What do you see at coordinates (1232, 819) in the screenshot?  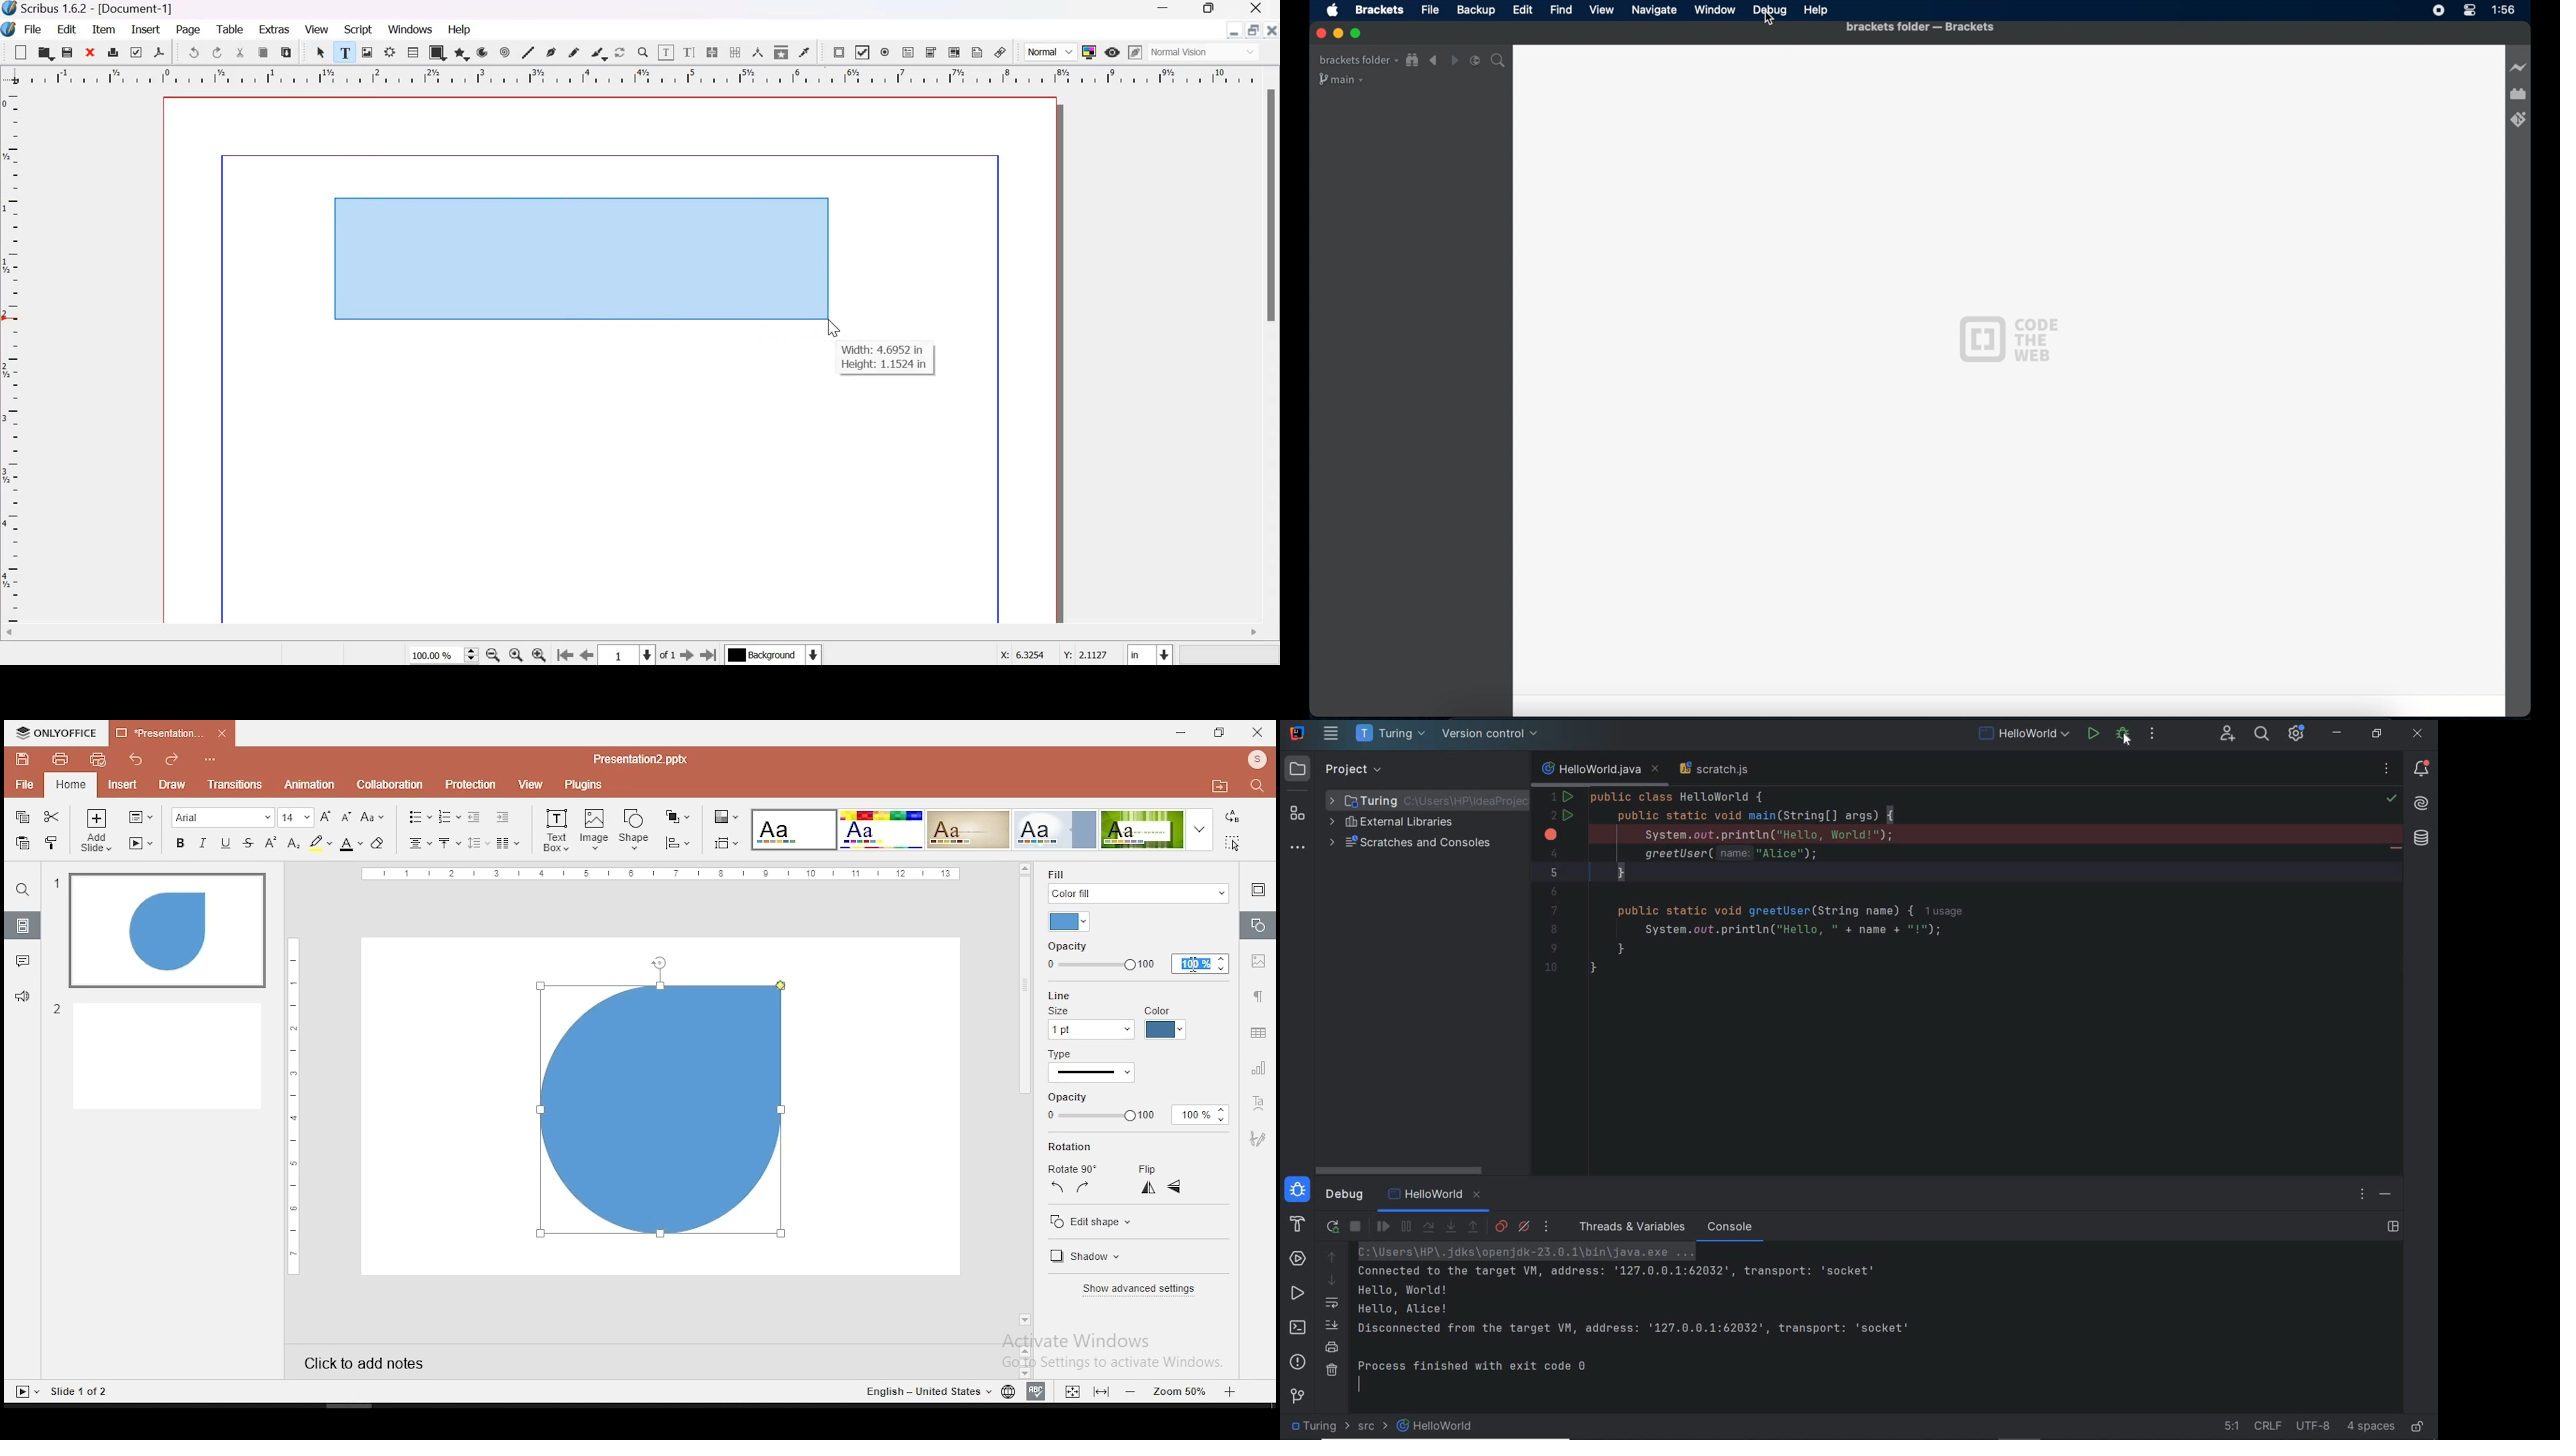 I see `replace` at bounding box center [1232, 819].